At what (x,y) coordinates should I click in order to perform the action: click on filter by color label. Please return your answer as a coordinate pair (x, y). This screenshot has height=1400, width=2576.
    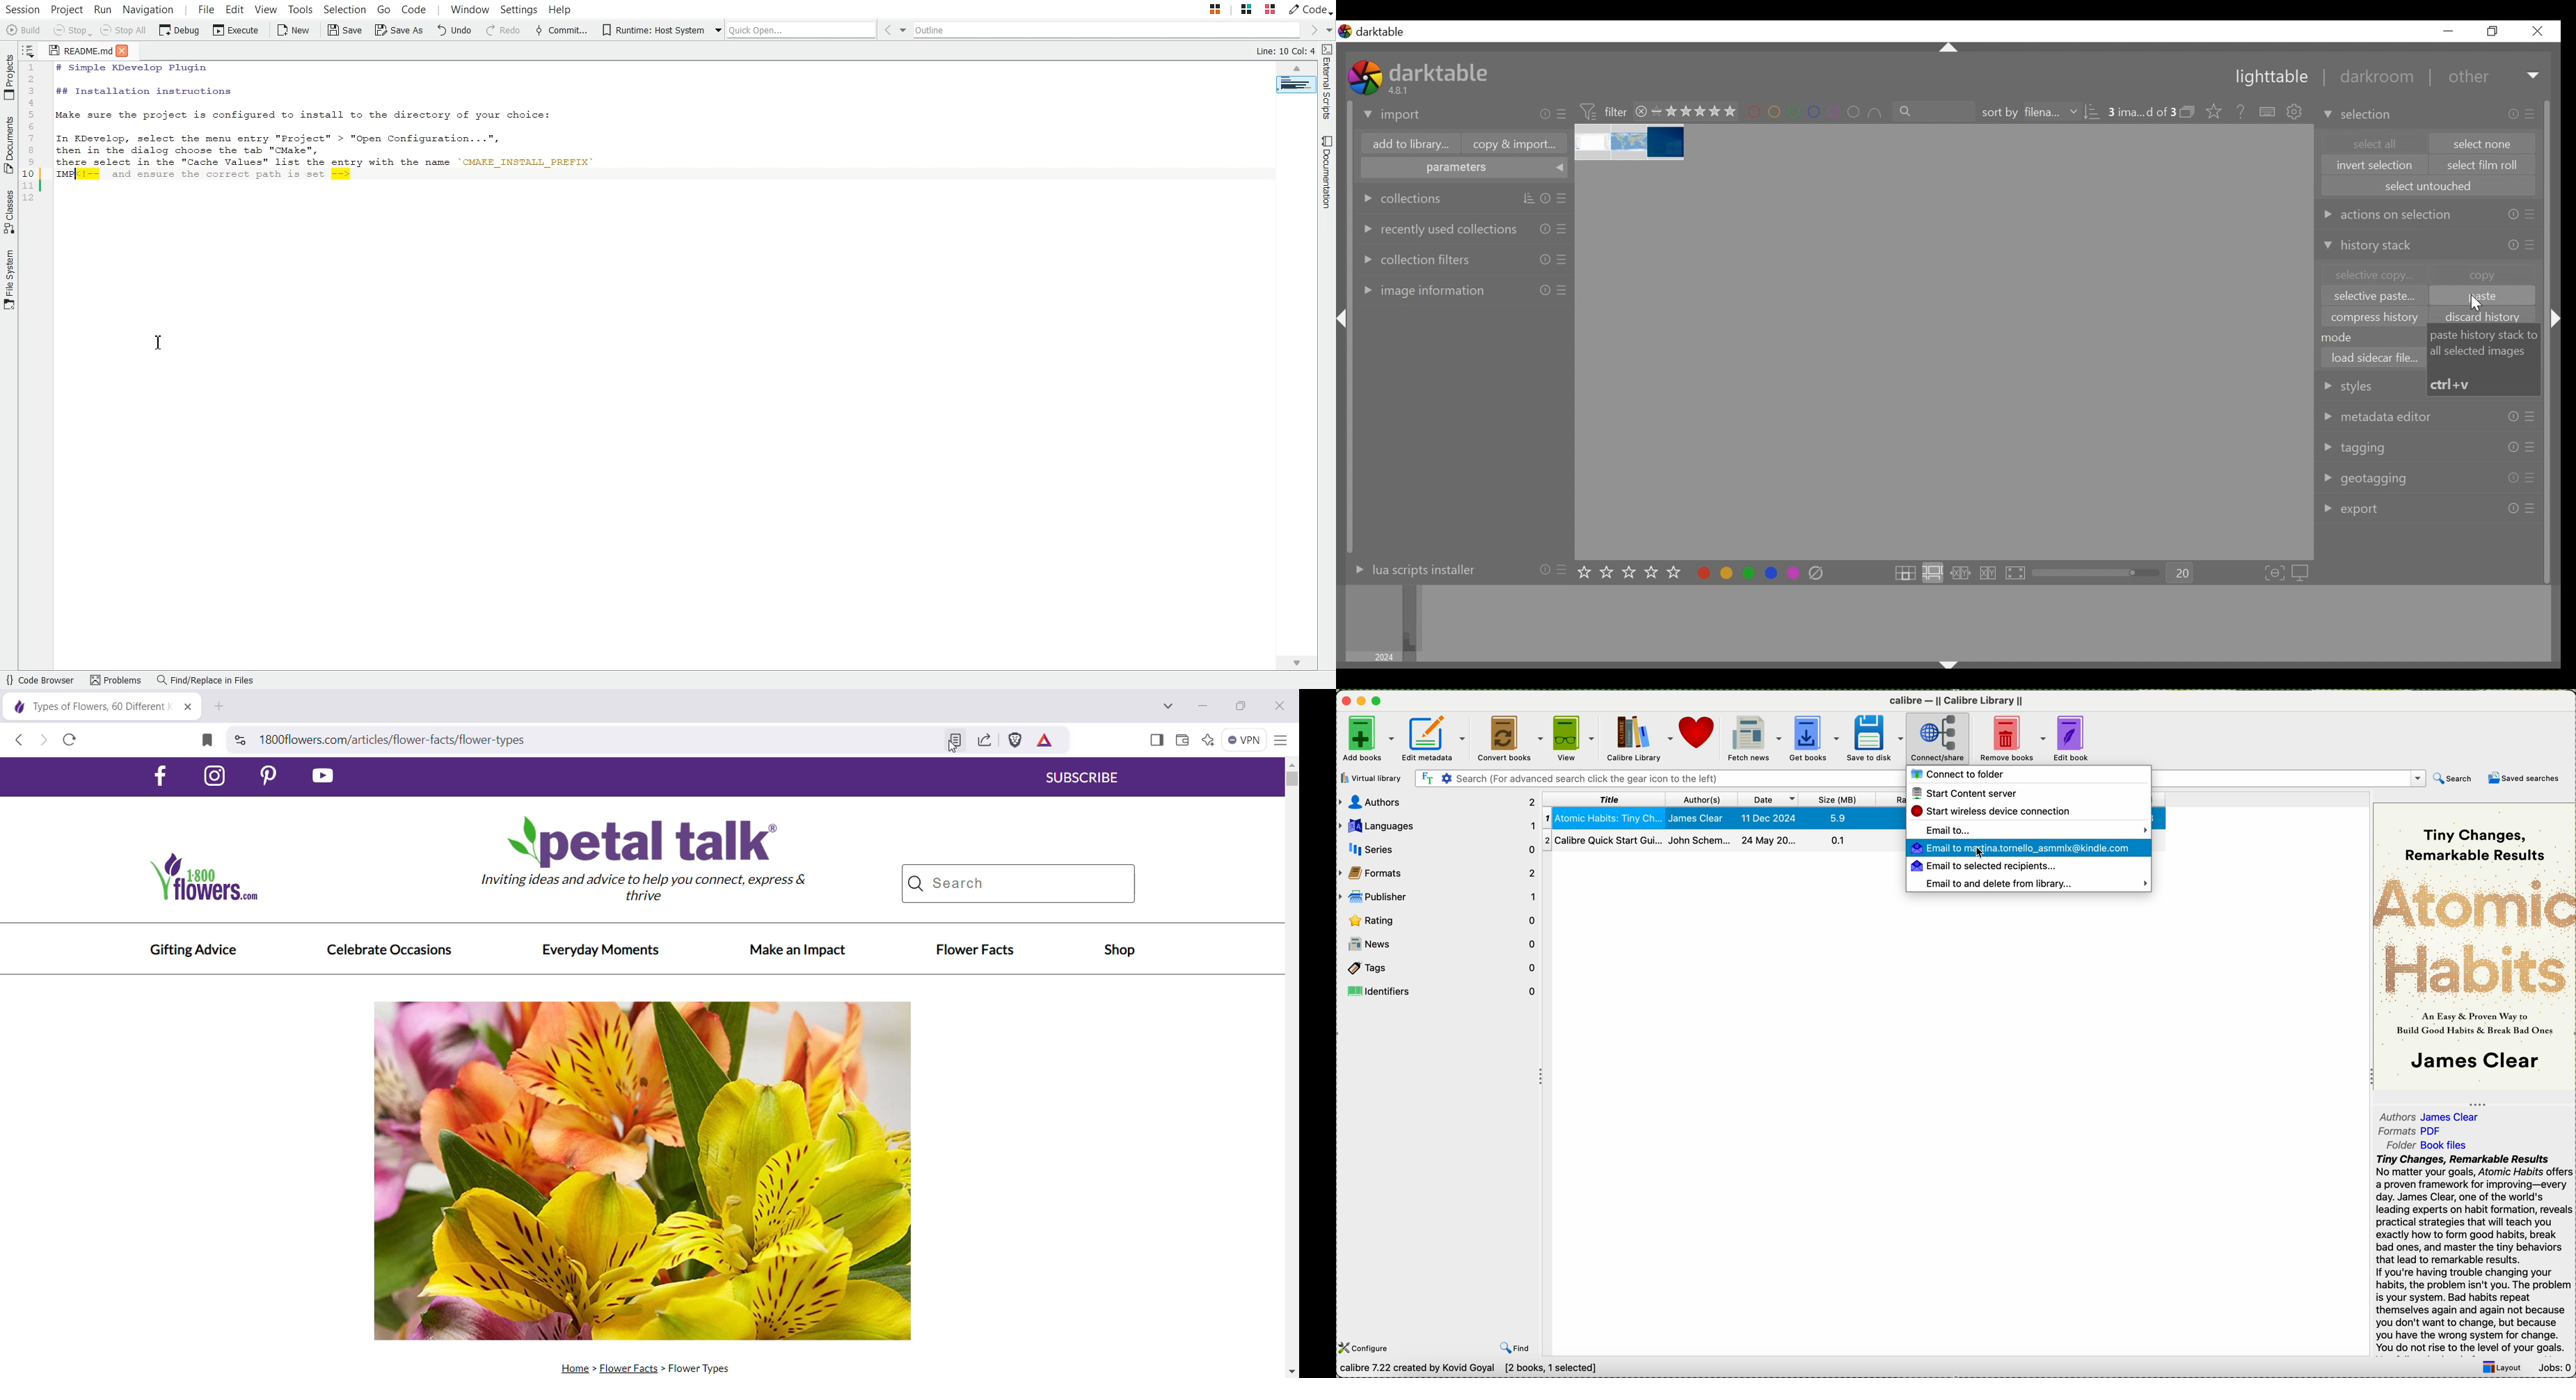
    Looking at the image, I should click on (1816, 113).